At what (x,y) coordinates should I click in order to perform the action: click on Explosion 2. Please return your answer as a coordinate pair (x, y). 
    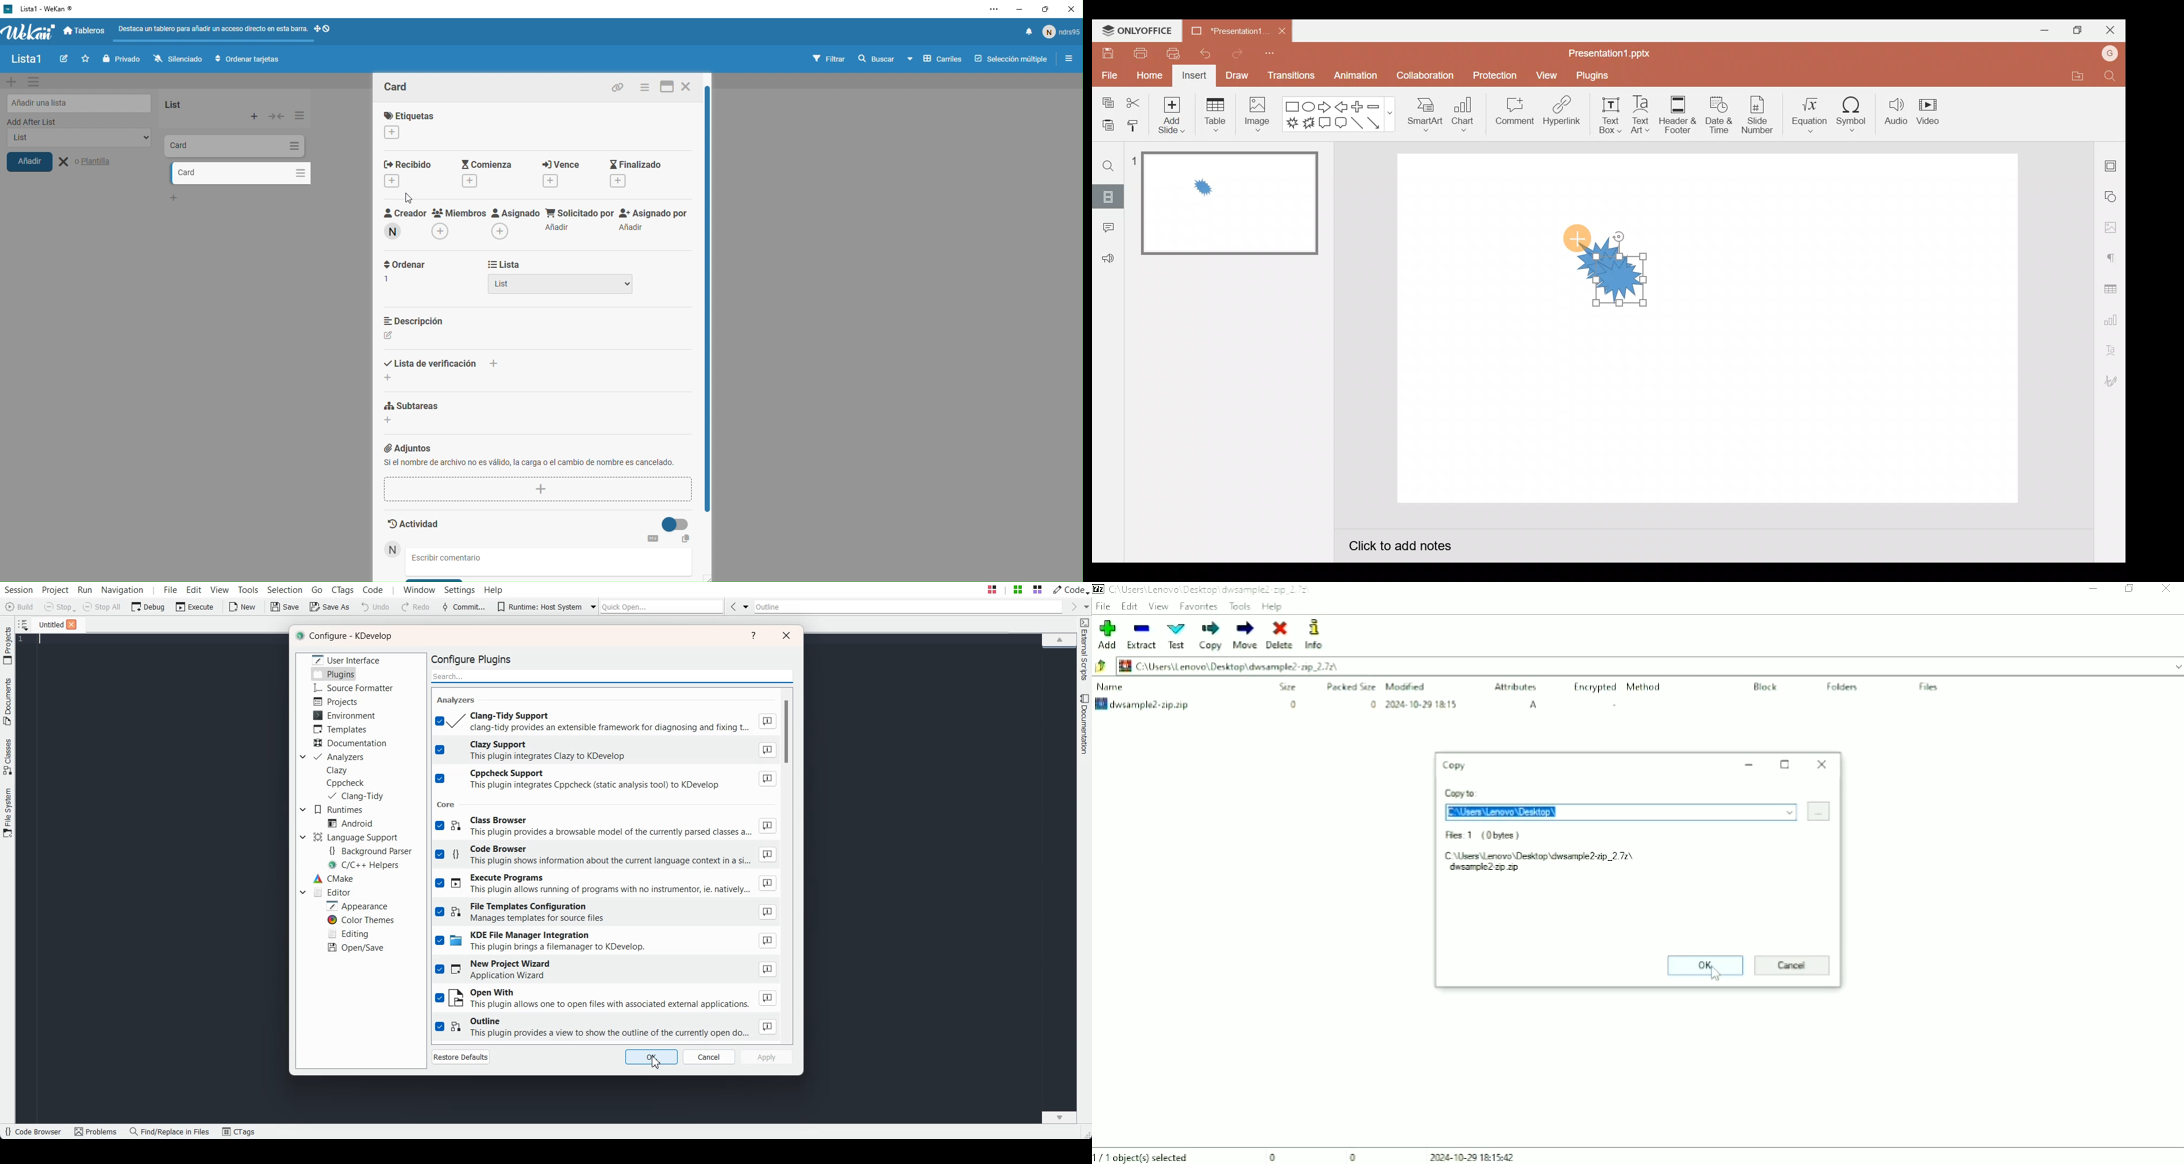
    Looking at the image, I should click on (1310, 126).